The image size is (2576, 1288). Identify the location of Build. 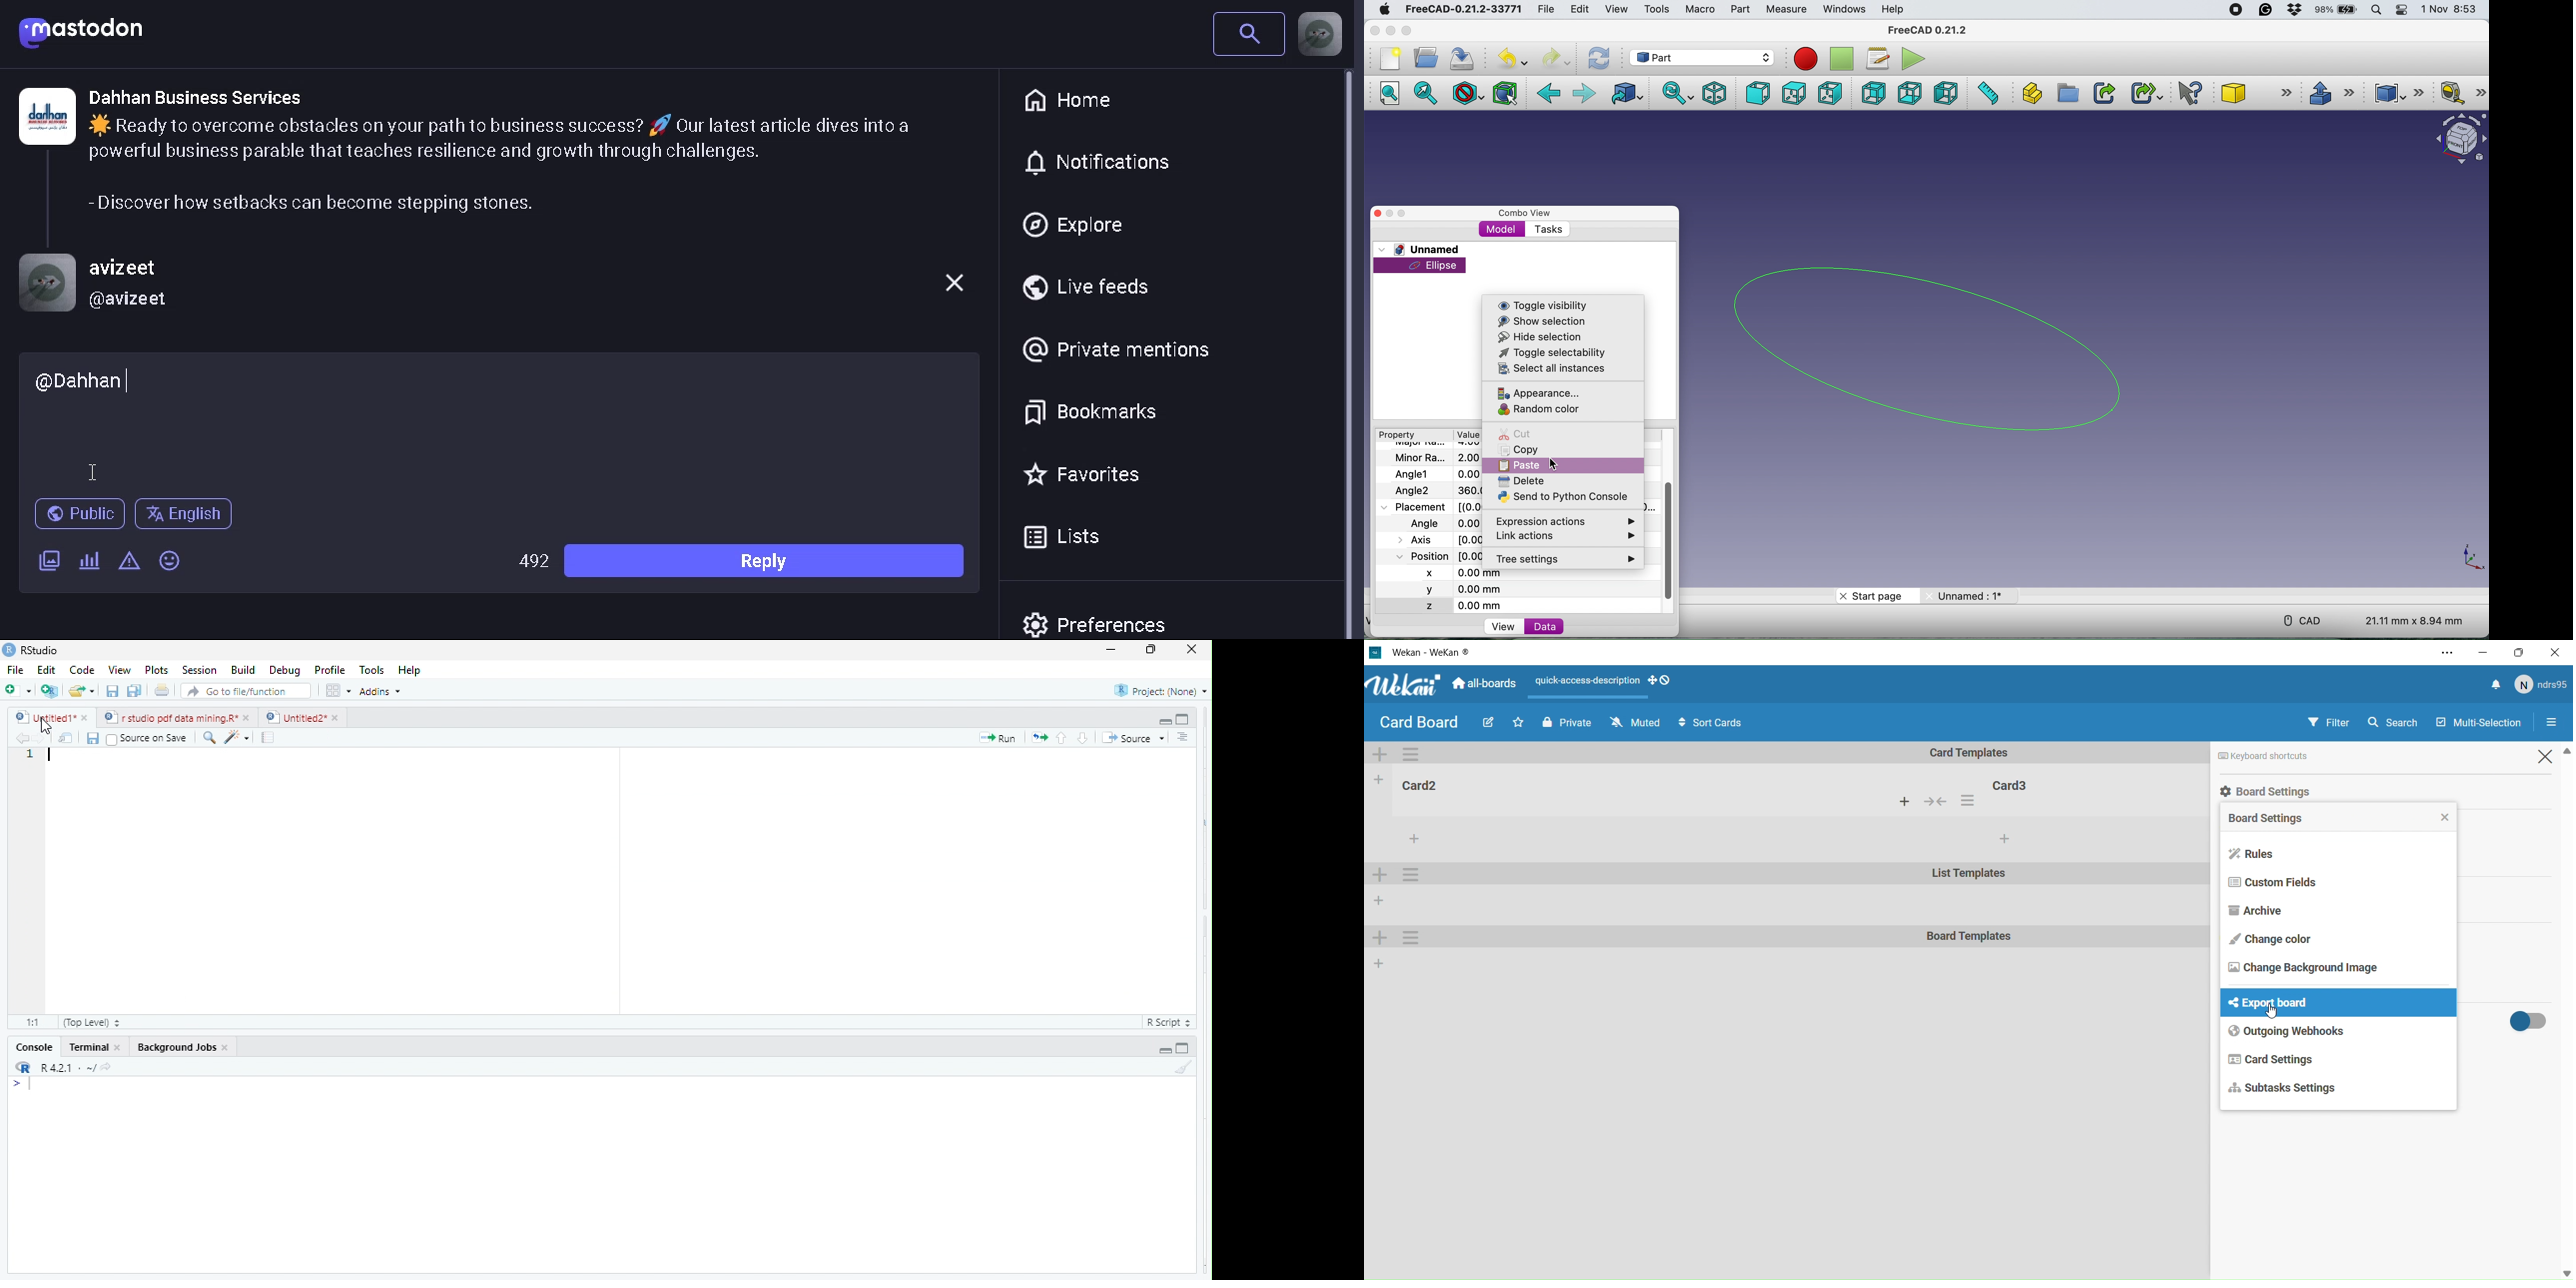
(244, 670).